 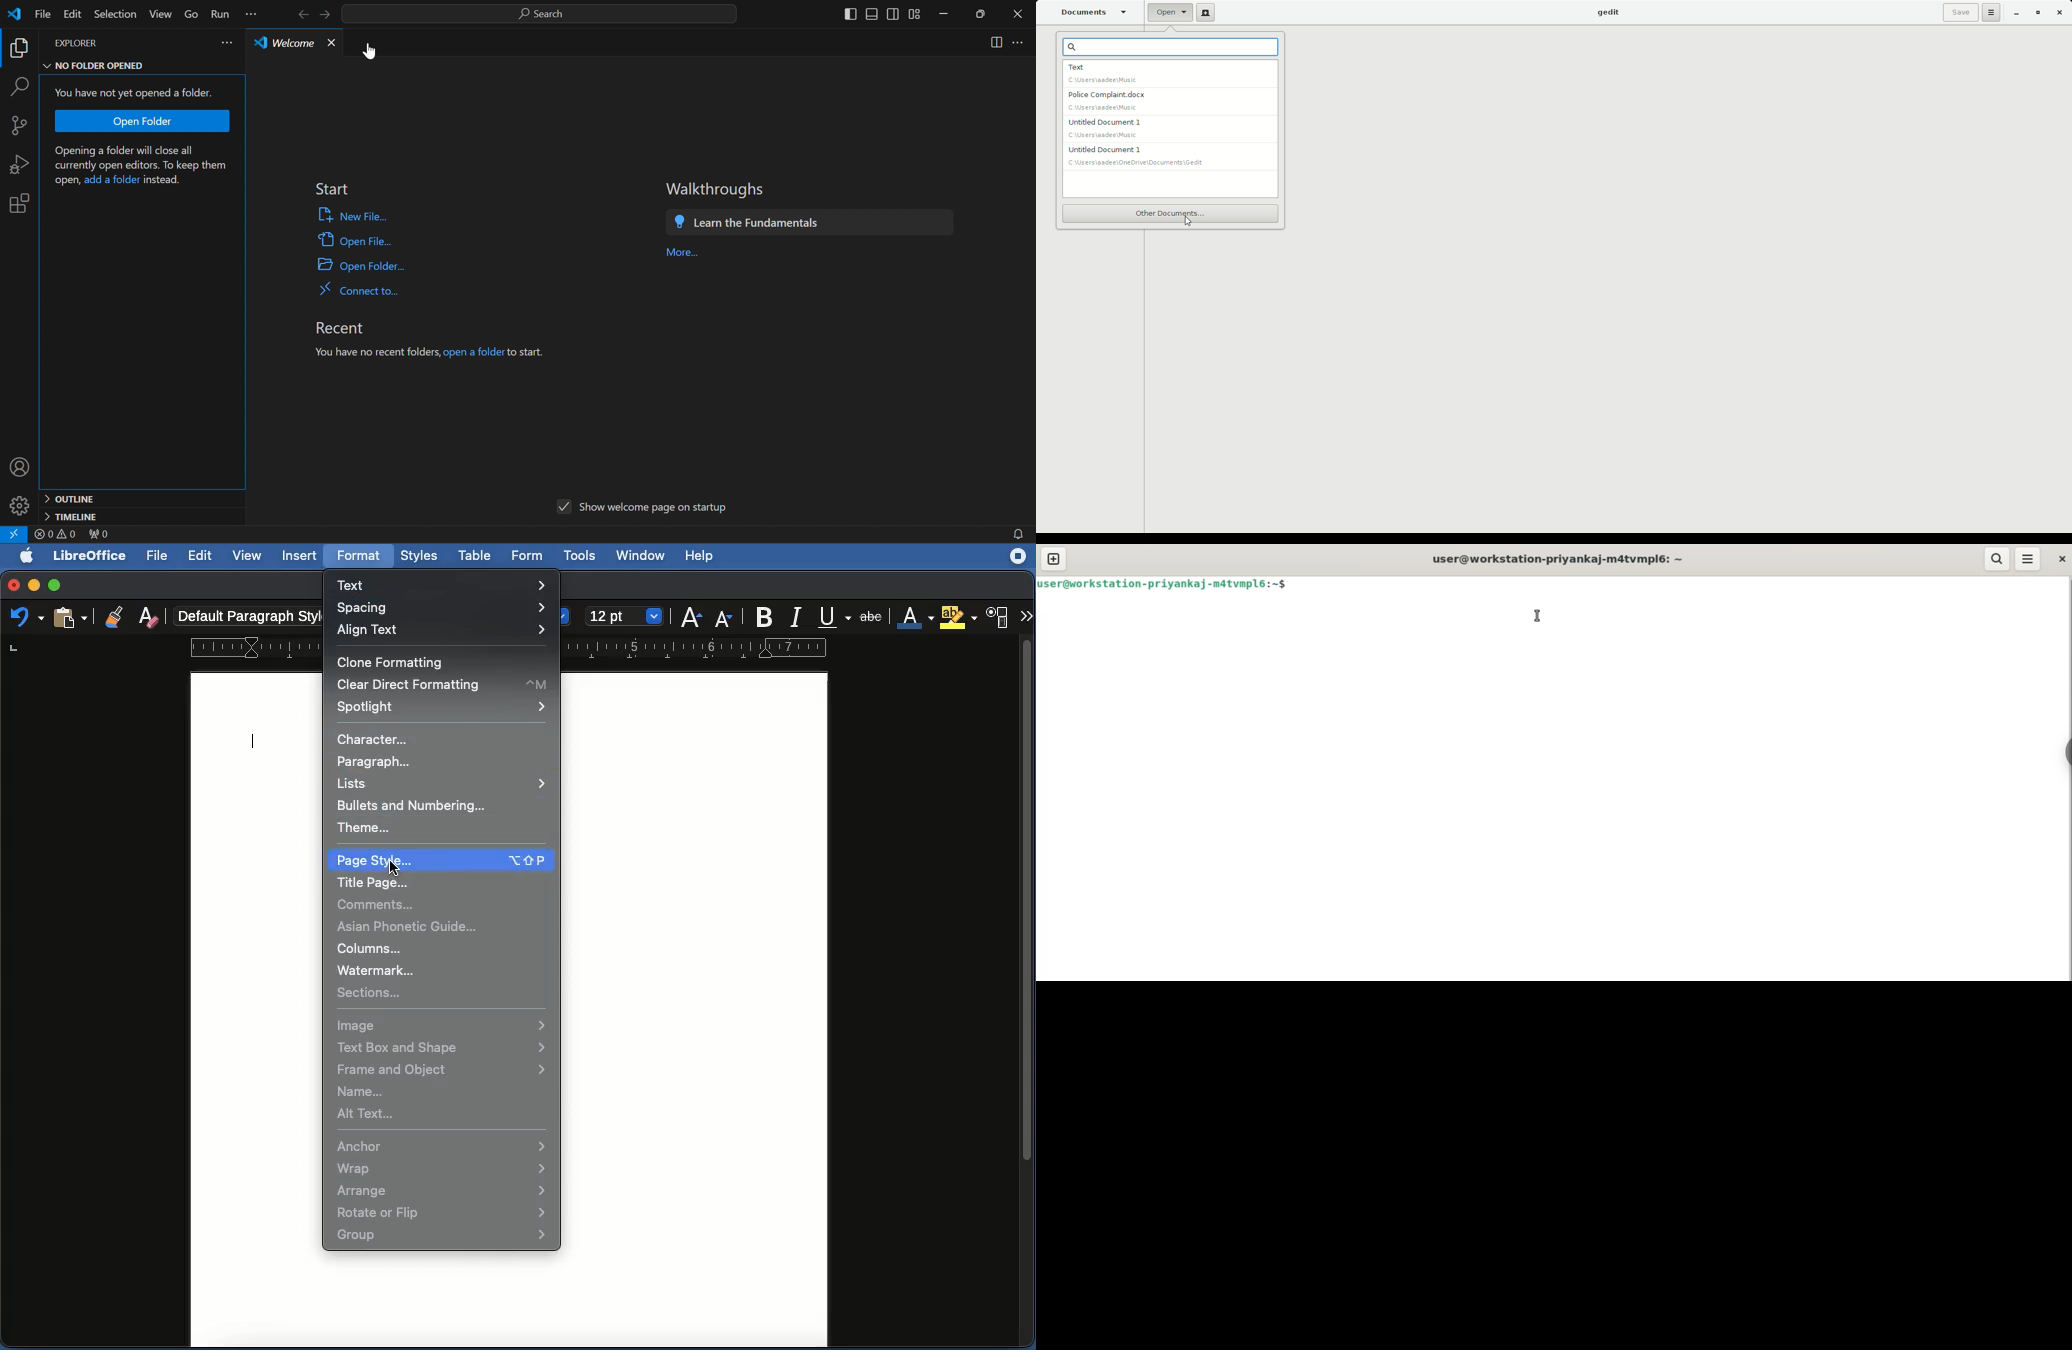 I want to click on Ruler, so click(x=699, y=648).